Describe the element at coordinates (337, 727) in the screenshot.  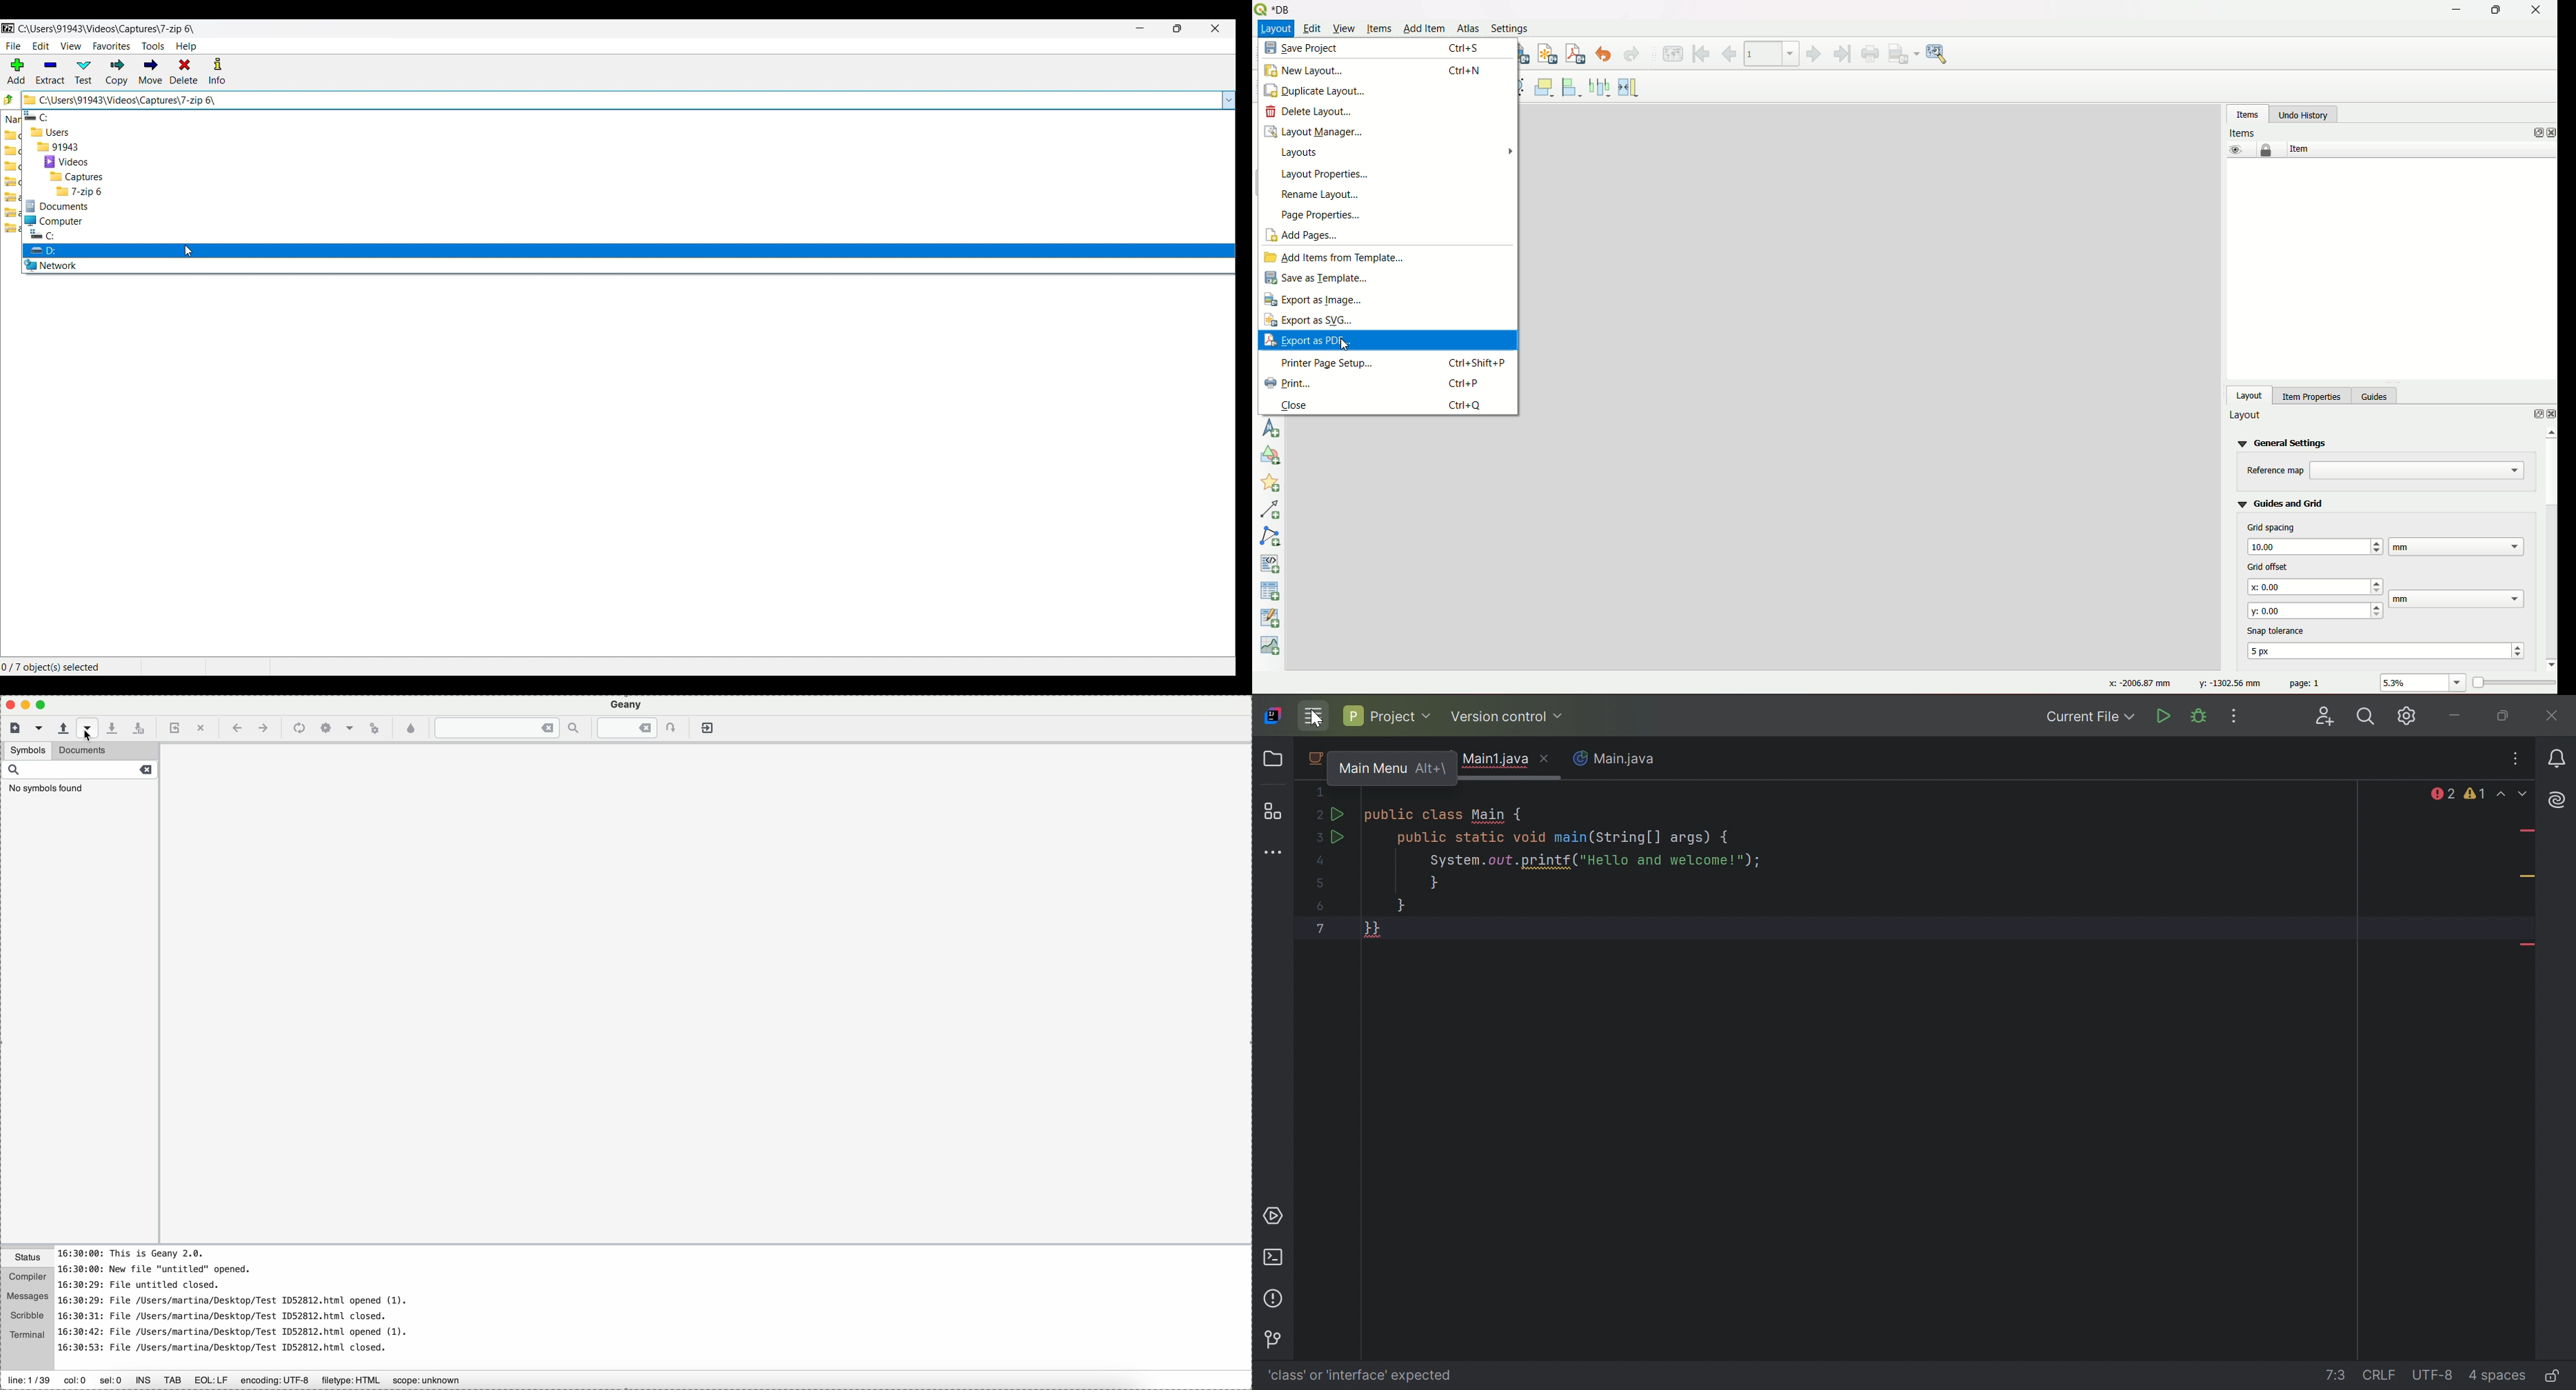
I see `build the current file` at that location.